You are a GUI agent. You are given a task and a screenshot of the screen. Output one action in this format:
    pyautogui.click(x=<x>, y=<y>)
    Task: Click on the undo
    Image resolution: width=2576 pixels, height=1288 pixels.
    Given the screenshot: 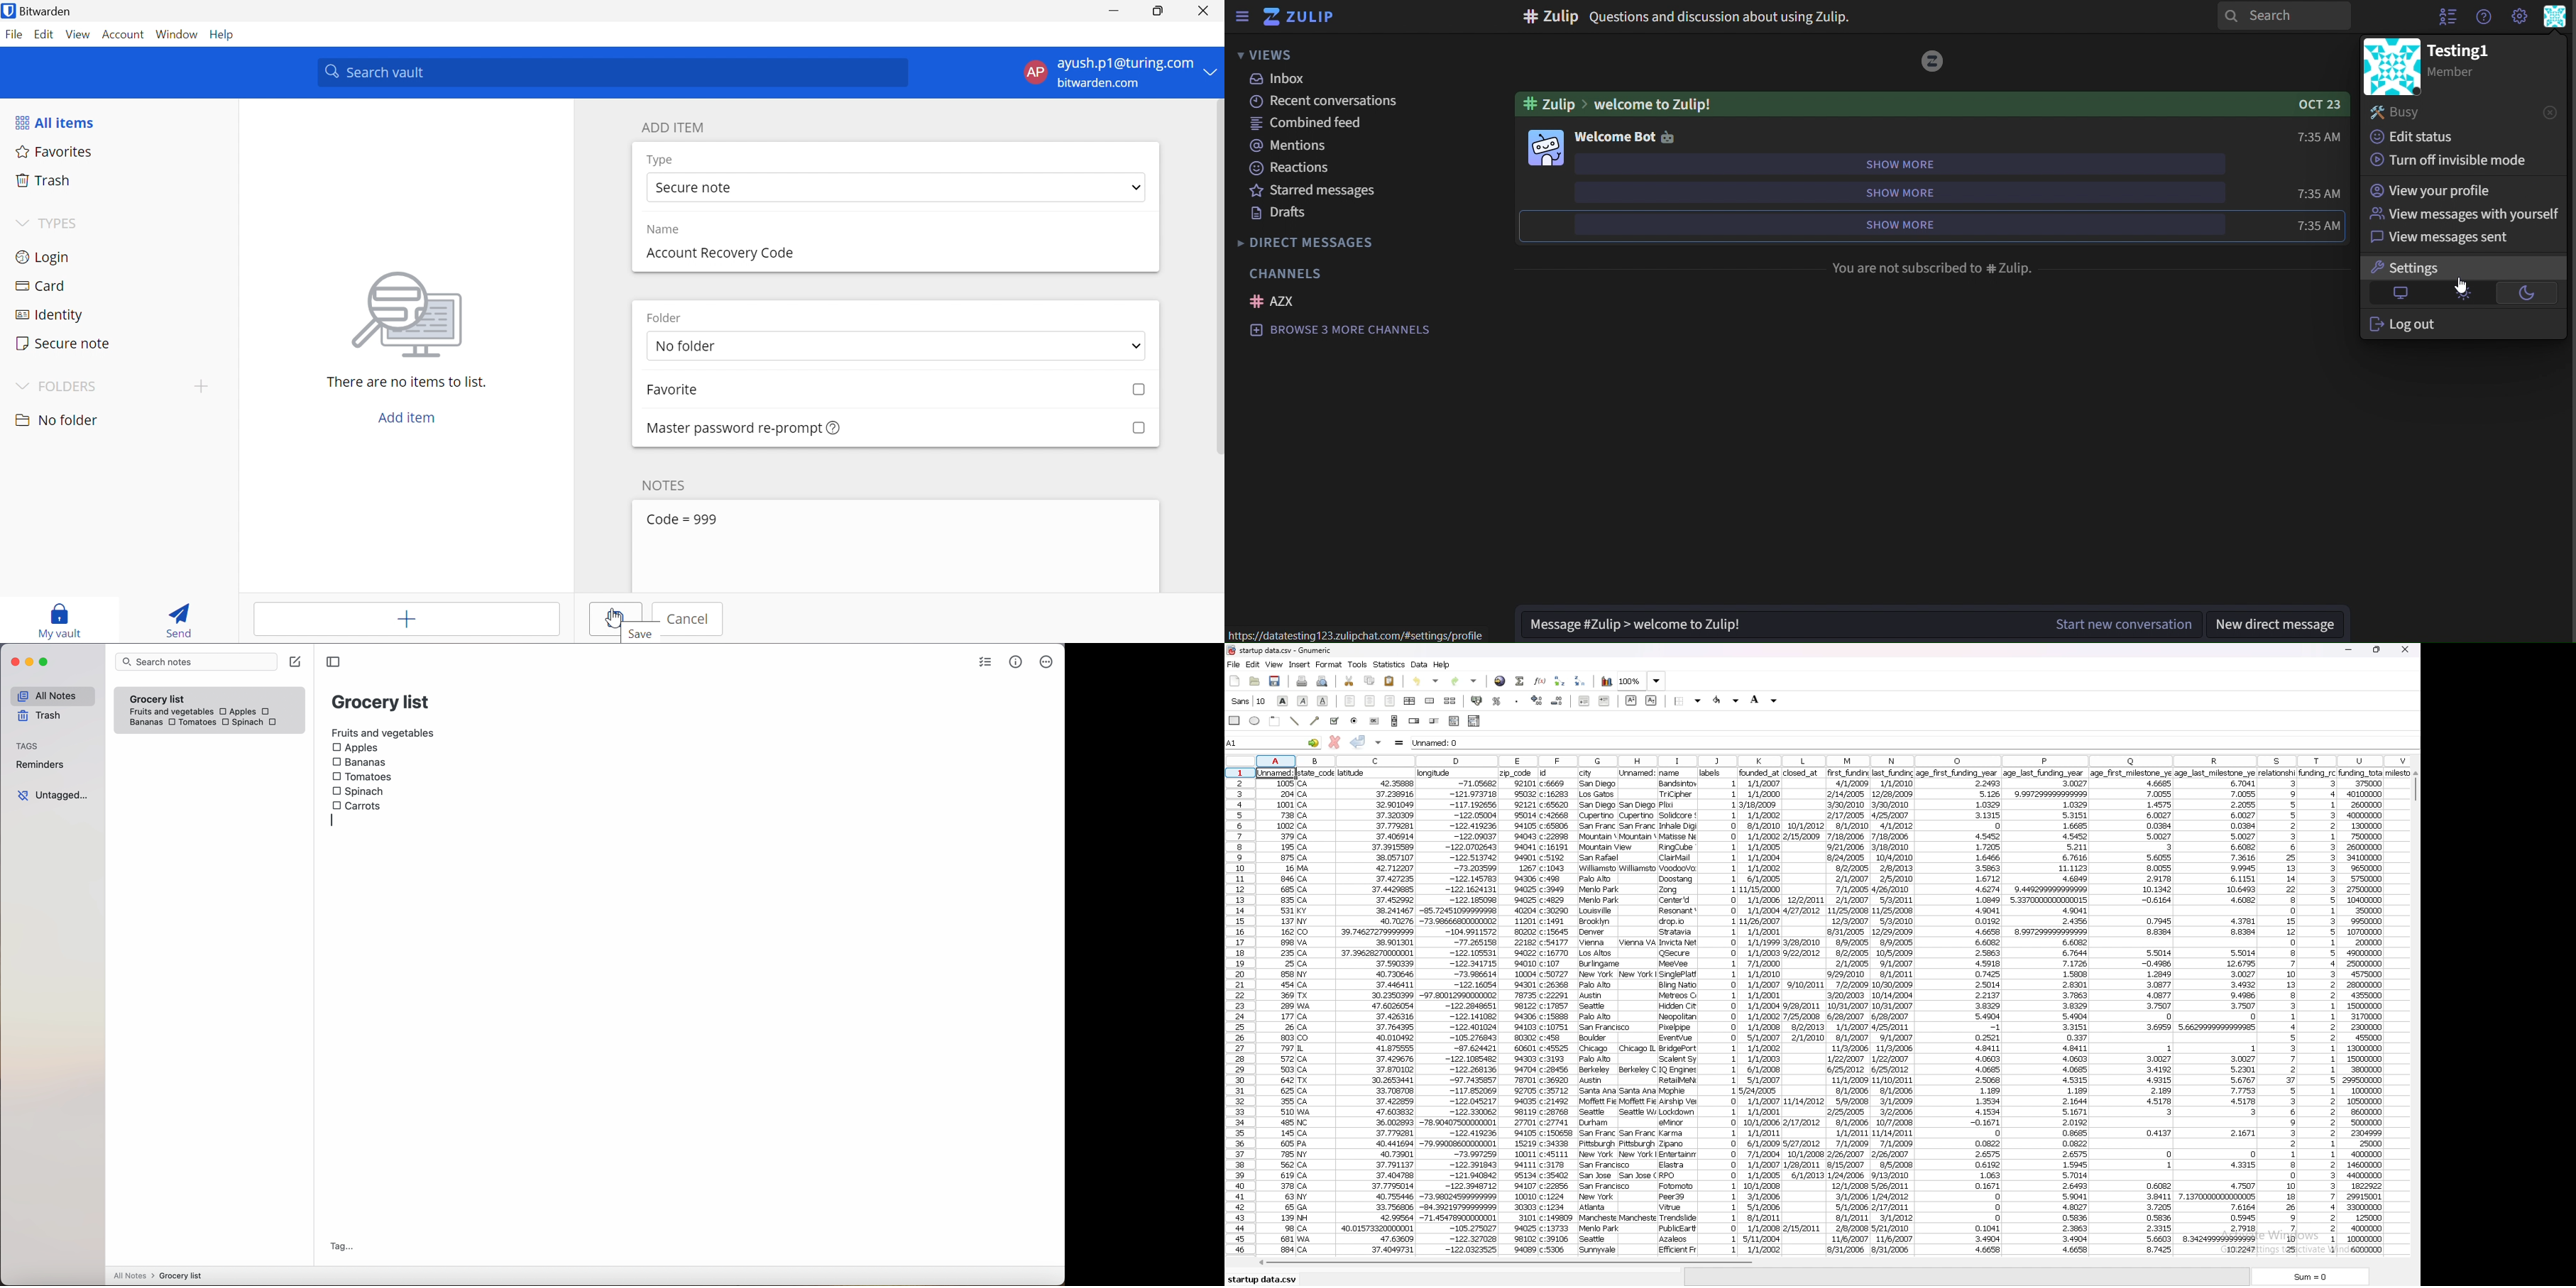 What is the action you would take?
    pyautogui.click(x=1428, y=682)
    